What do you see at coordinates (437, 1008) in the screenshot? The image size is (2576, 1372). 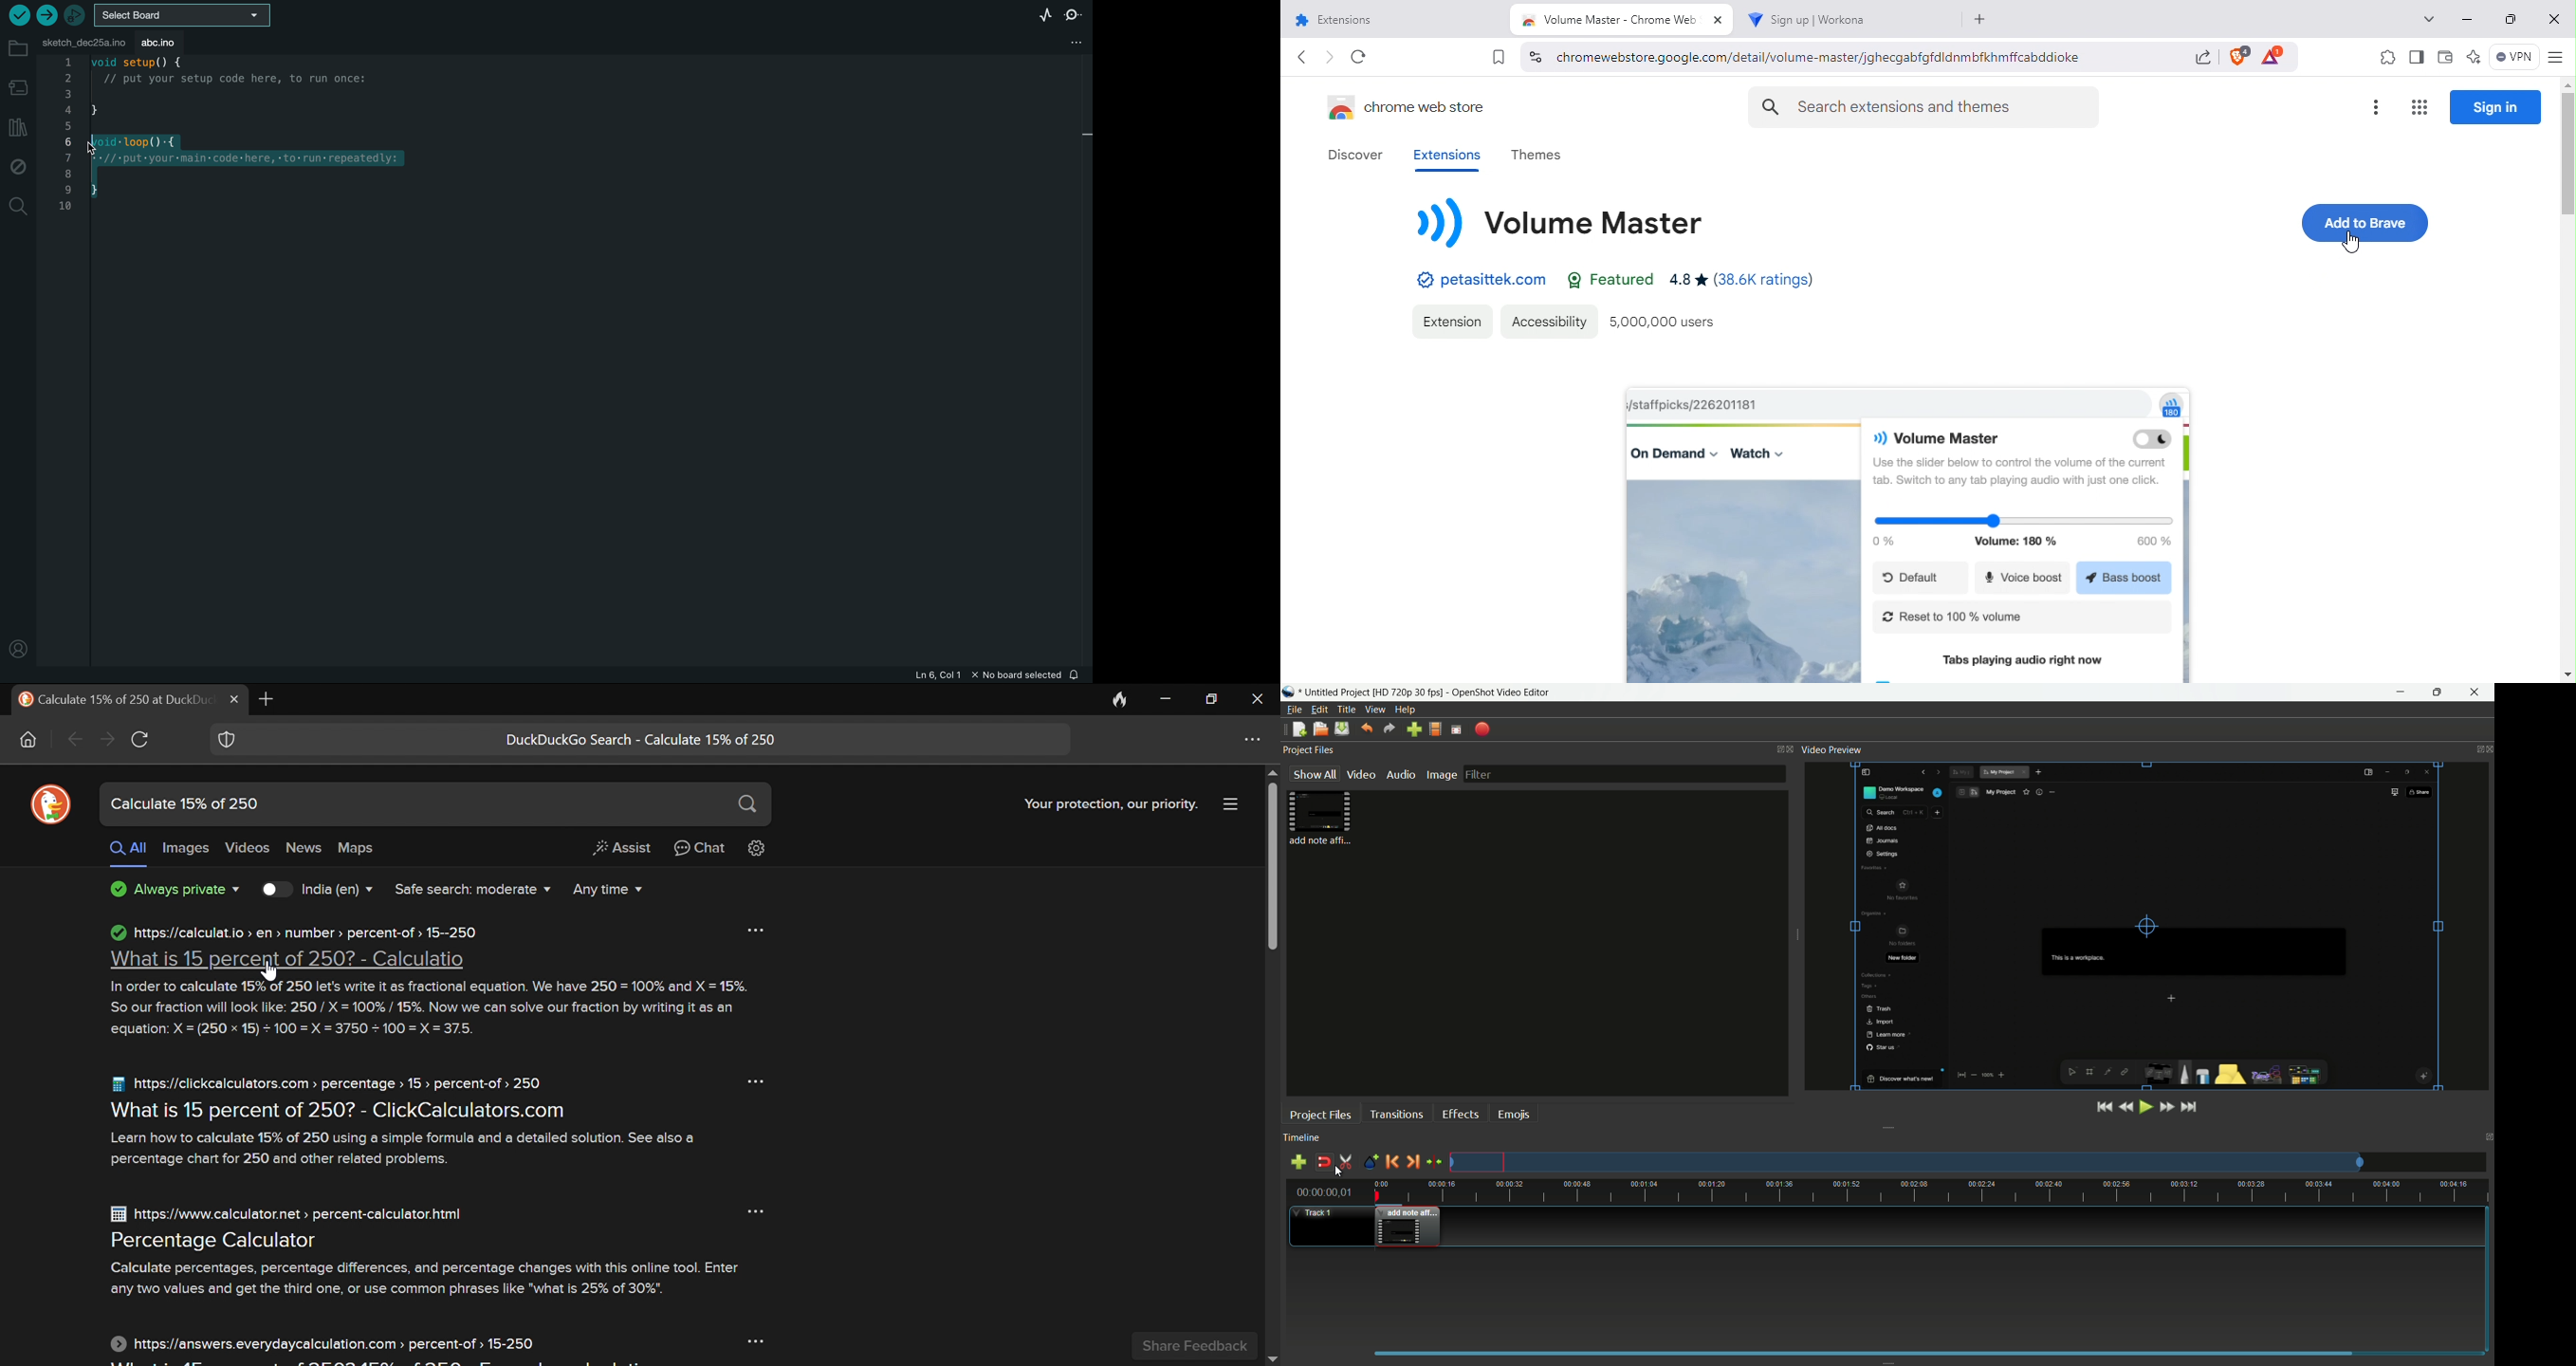 I see `In order to calculate 15% of 250 let's write it as fractional equation. We have 250 = 100% and X = 15%.
So our fraction will look like: 250 / X = 100% / 15%. Now we can solve our fraction by writing it as an
equation: X =(250 x 15) + 100 = X =3750 +100 = X = 37.5.` at bounding box center [437, 1008].